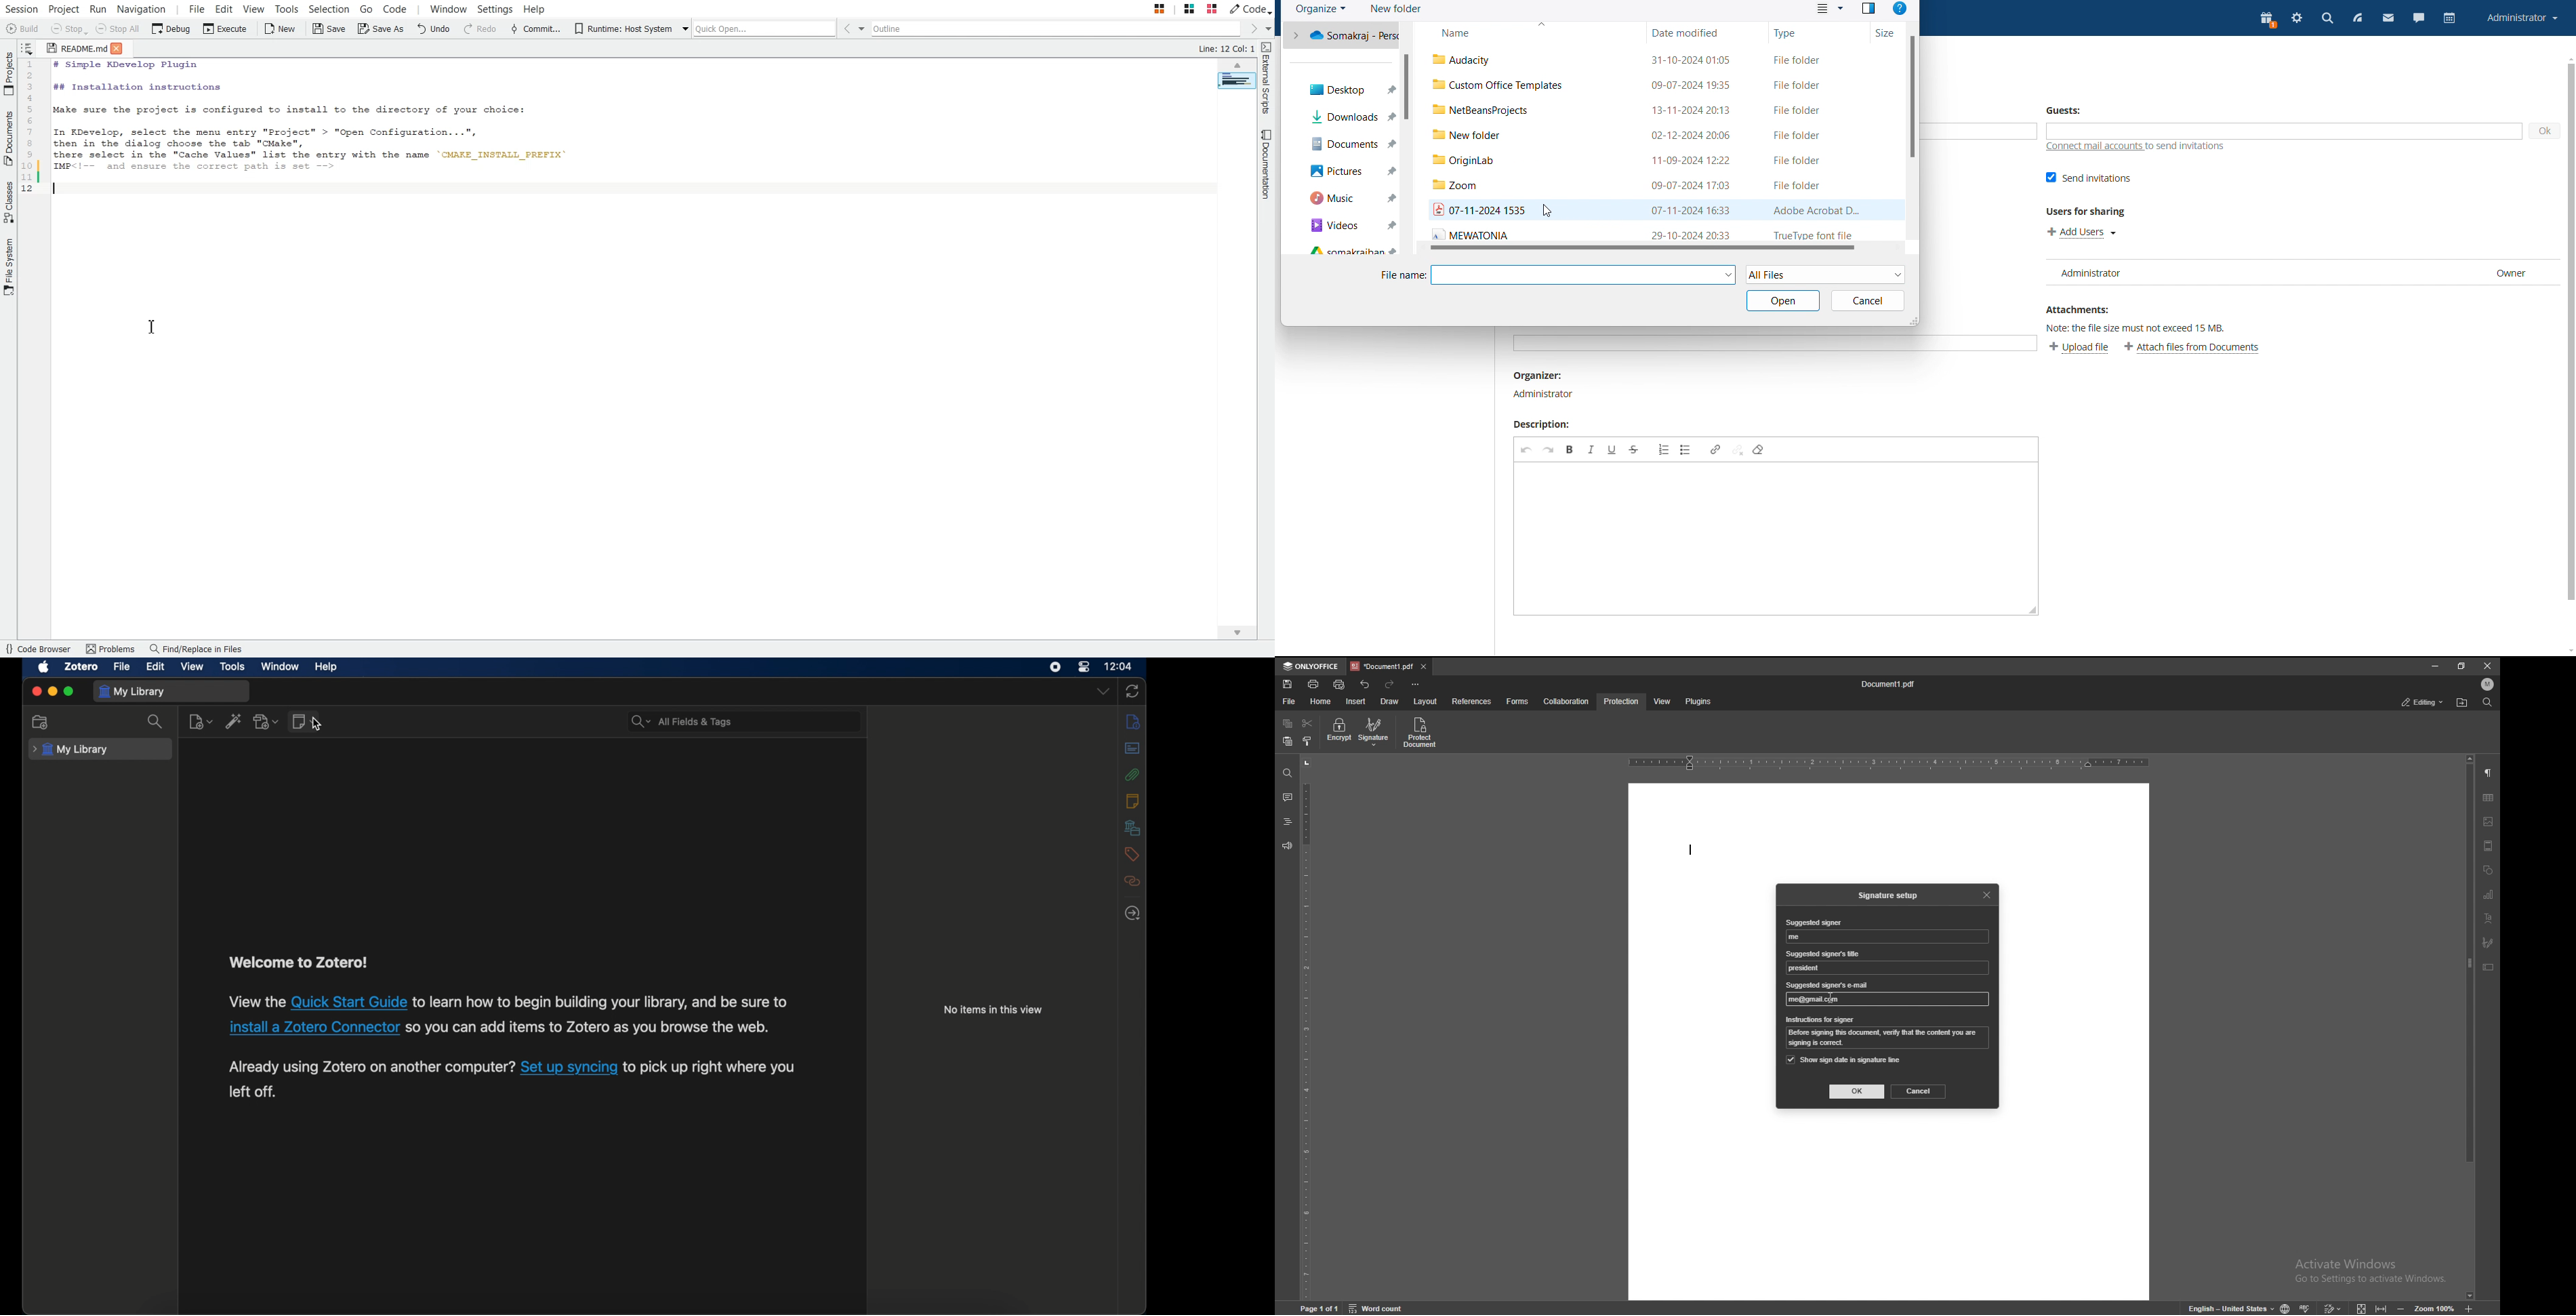 This screenshot has height=1316, width=2576. What do you see at coordinates (2283, 131) in the screenshot?
I see `add guests` at bounding box center [2283, 131].